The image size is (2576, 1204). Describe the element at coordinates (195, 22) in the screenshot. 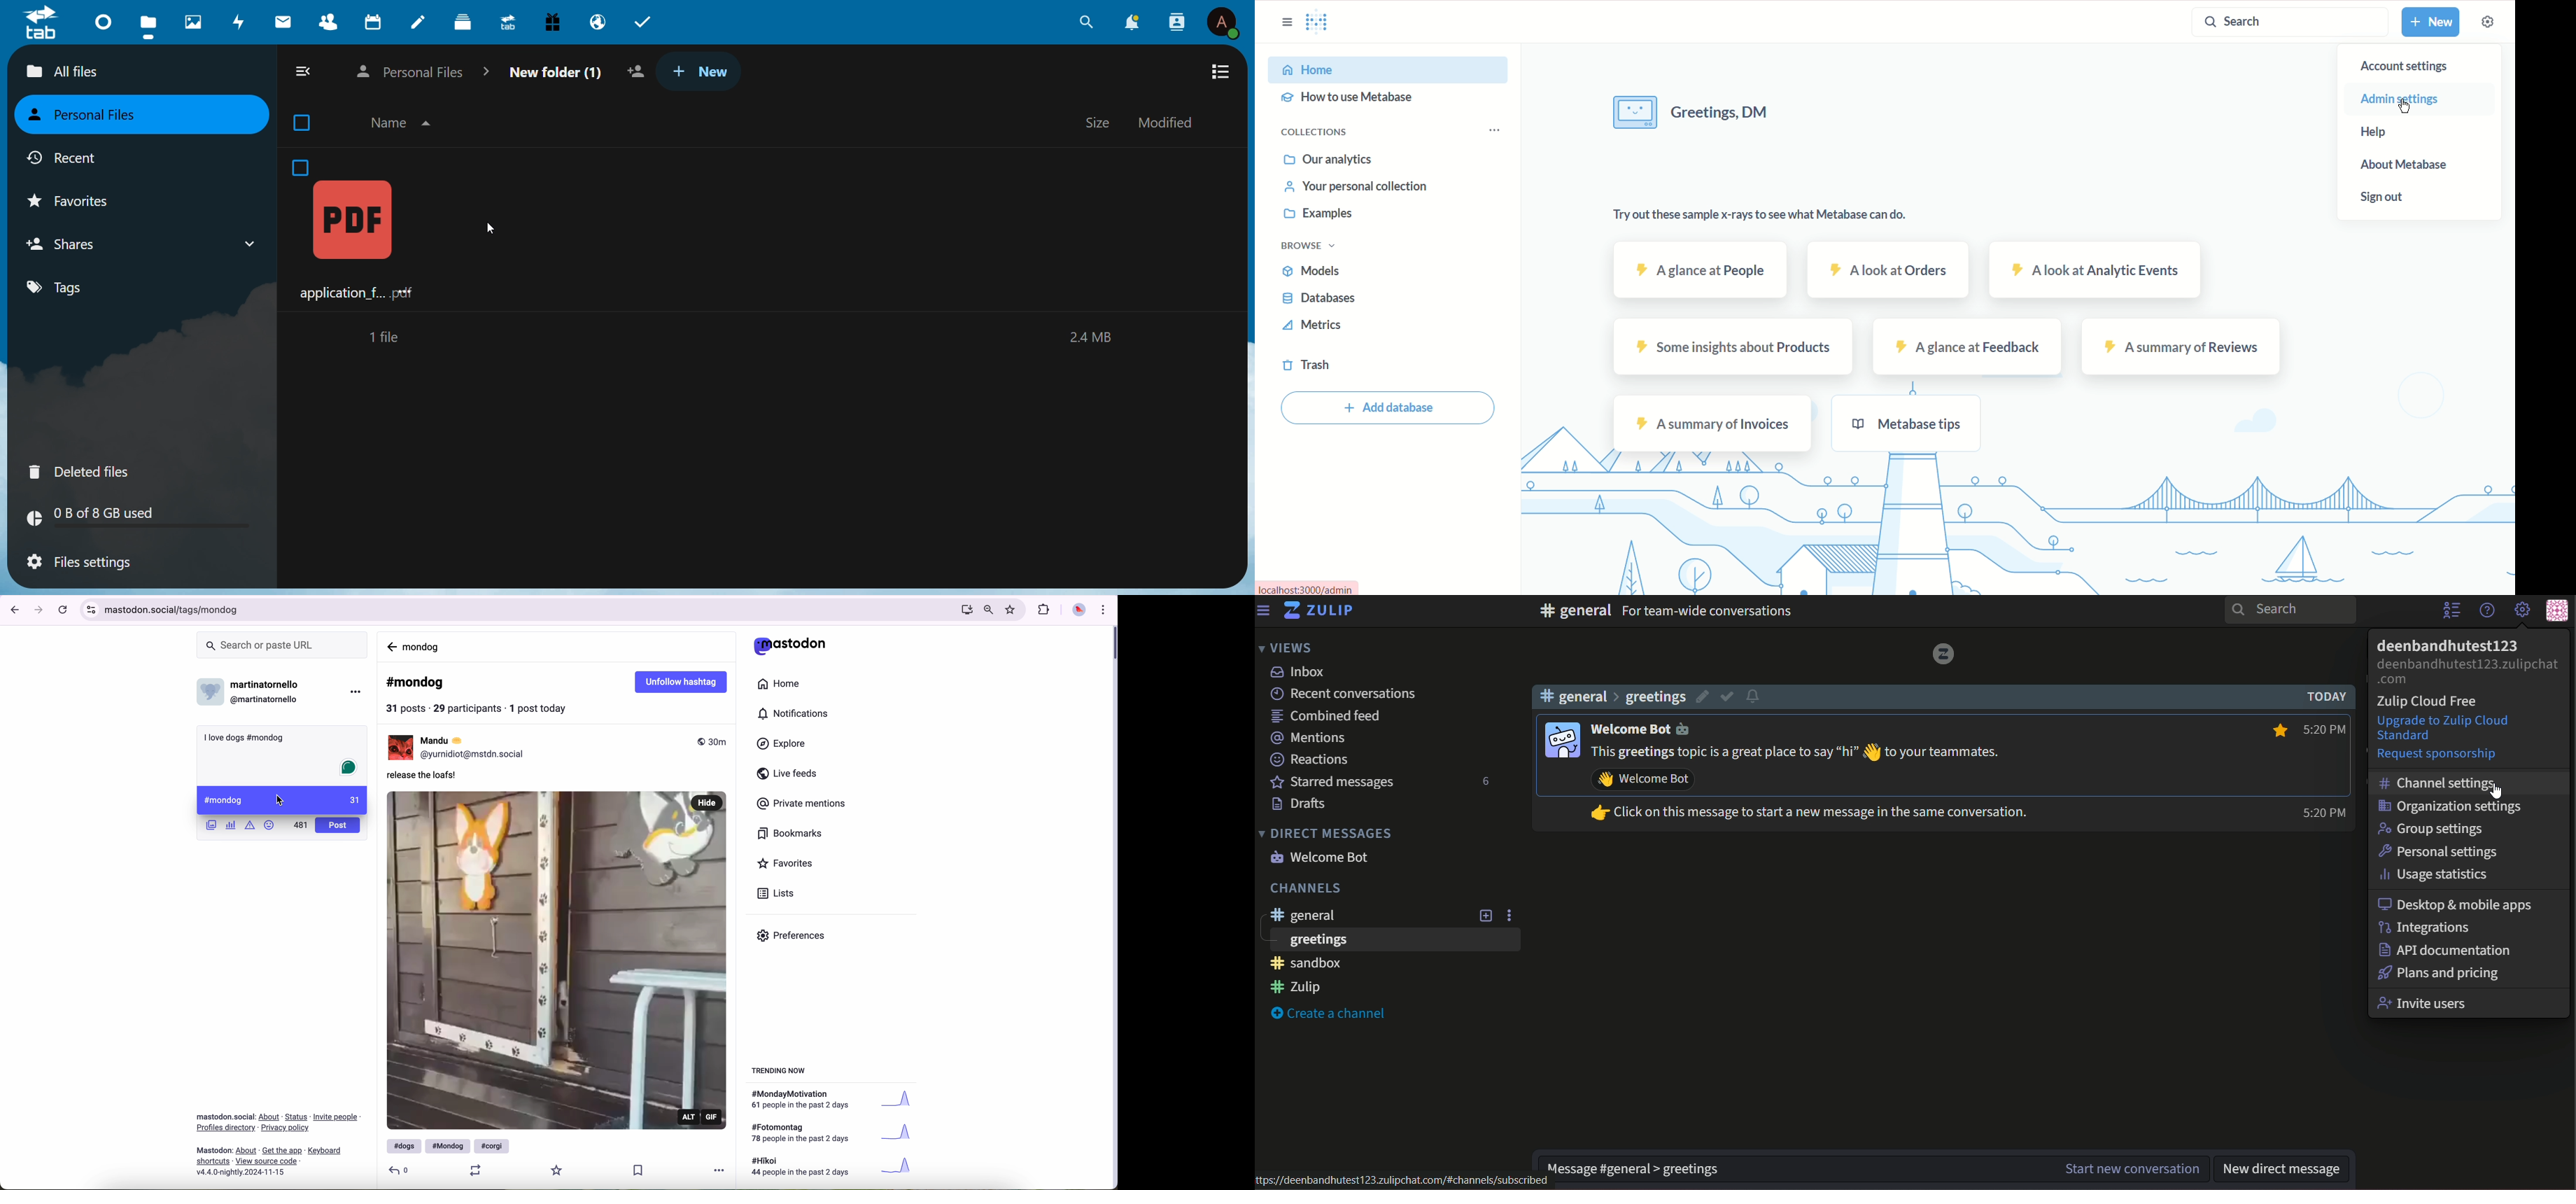

I see `hindi` at that location.